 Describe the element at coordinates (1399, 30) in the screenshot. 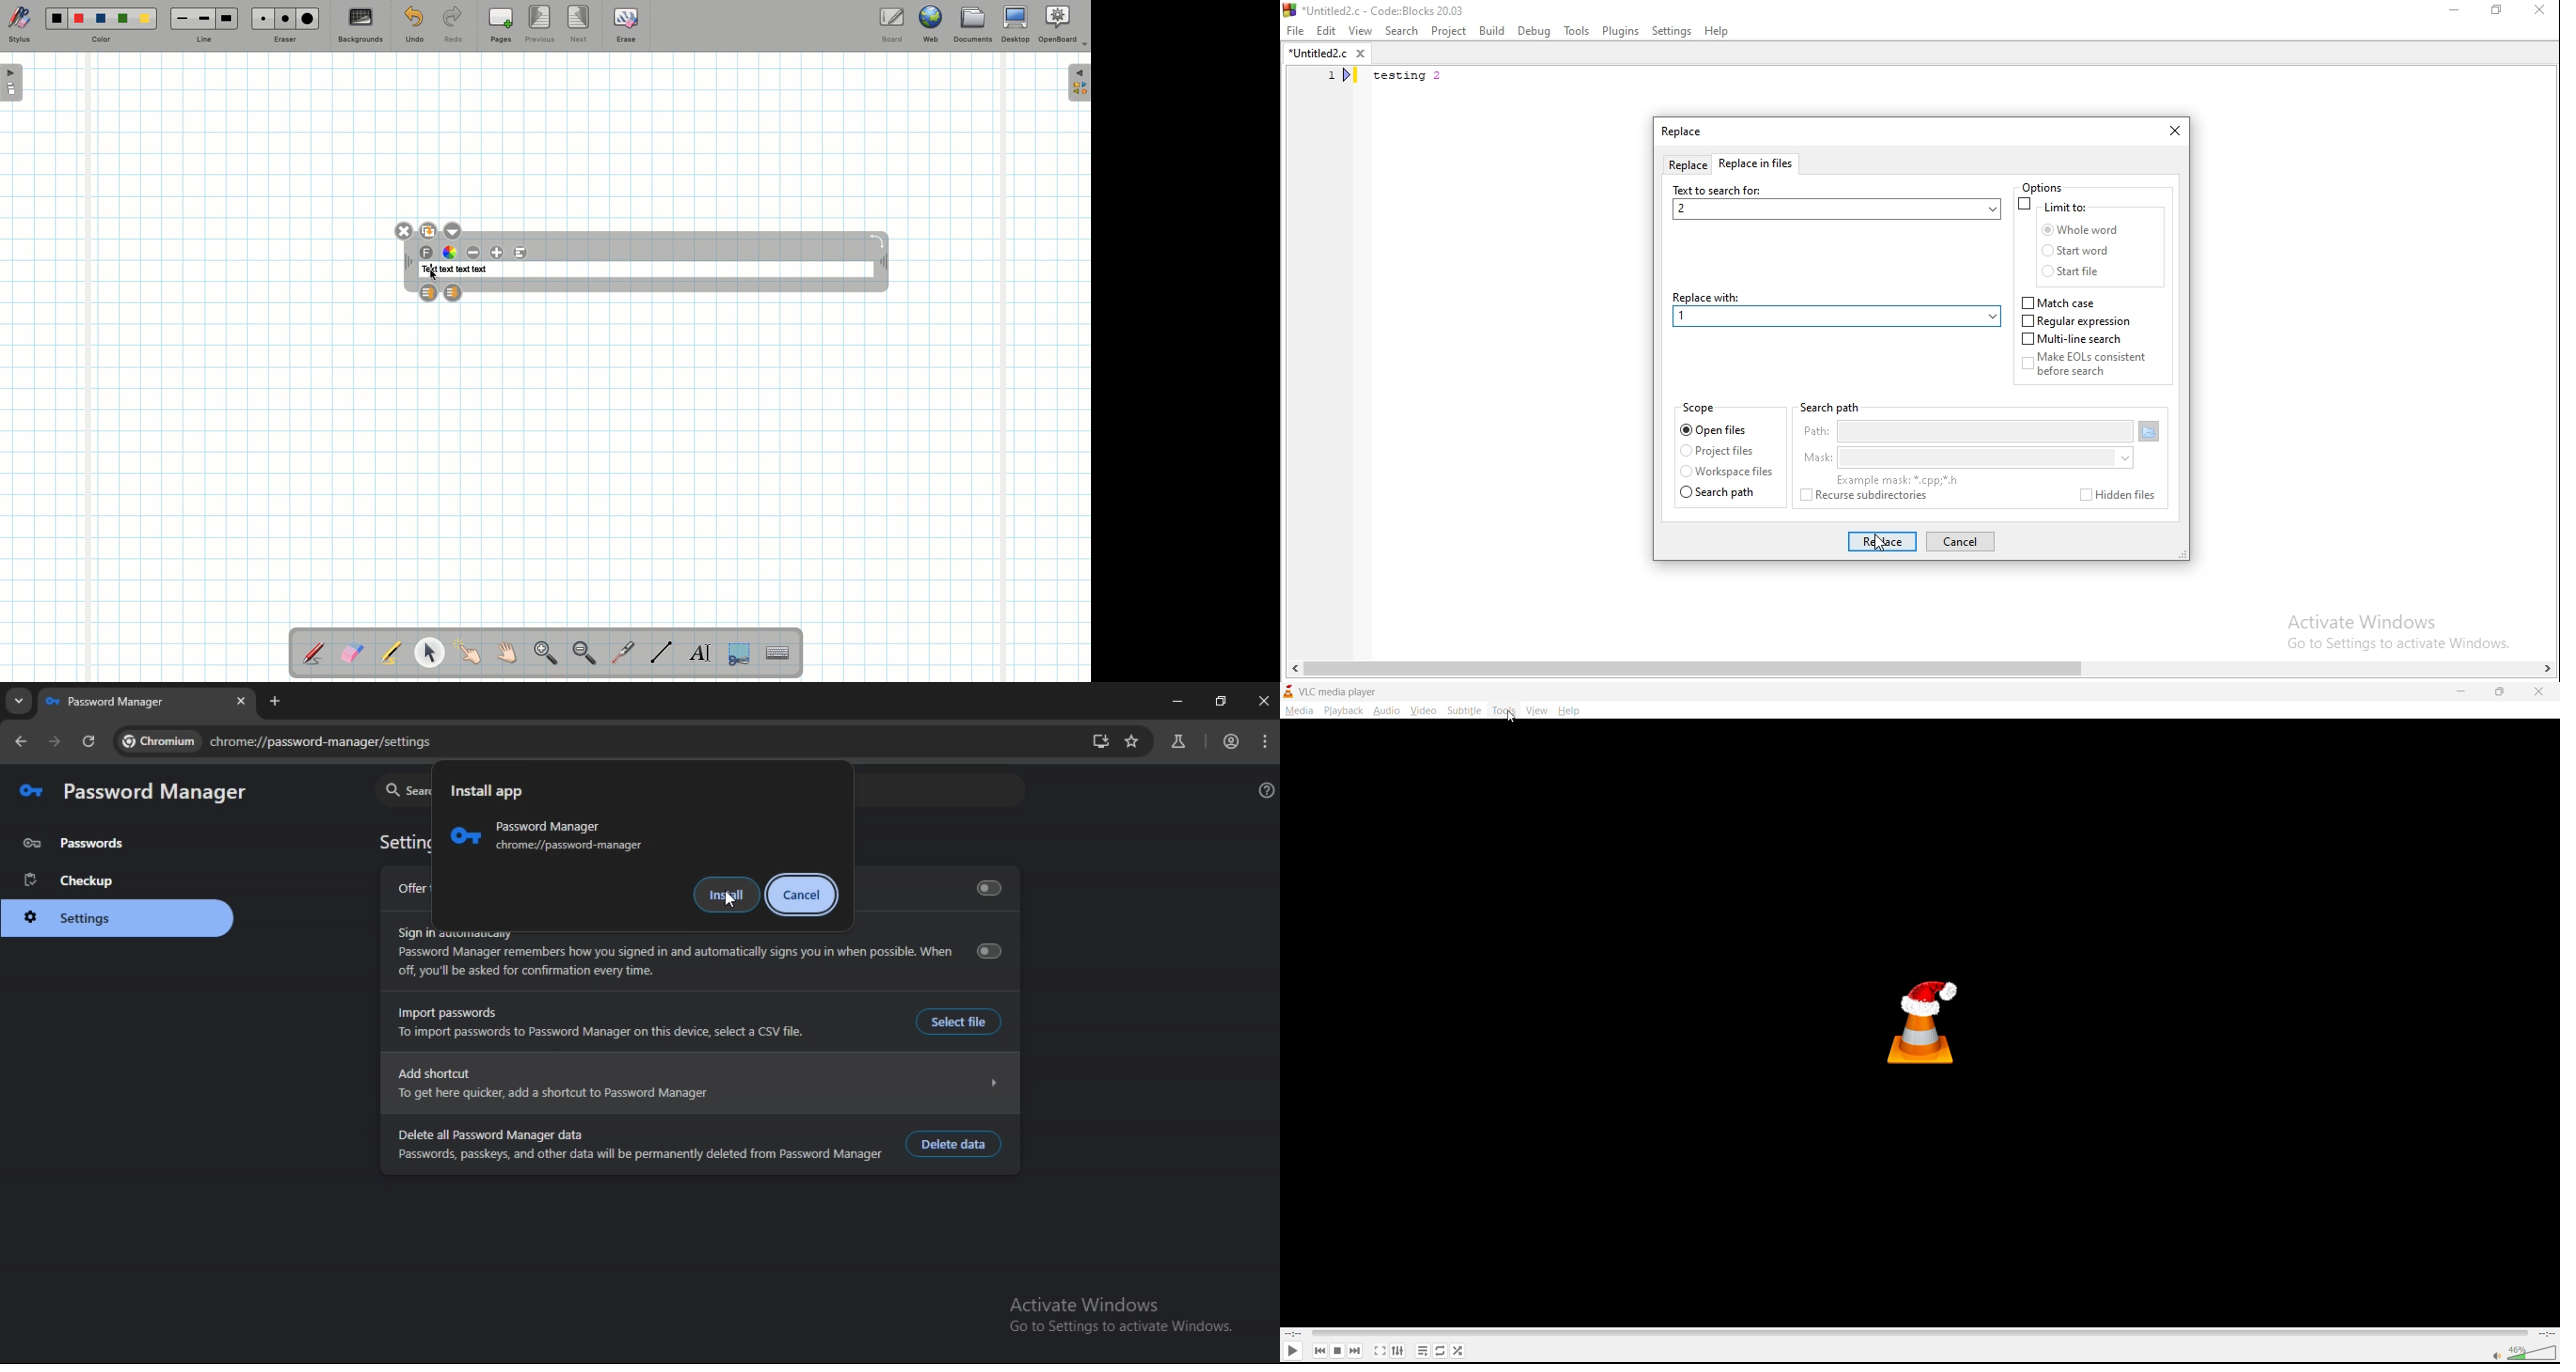

I see `Search ` at that location.